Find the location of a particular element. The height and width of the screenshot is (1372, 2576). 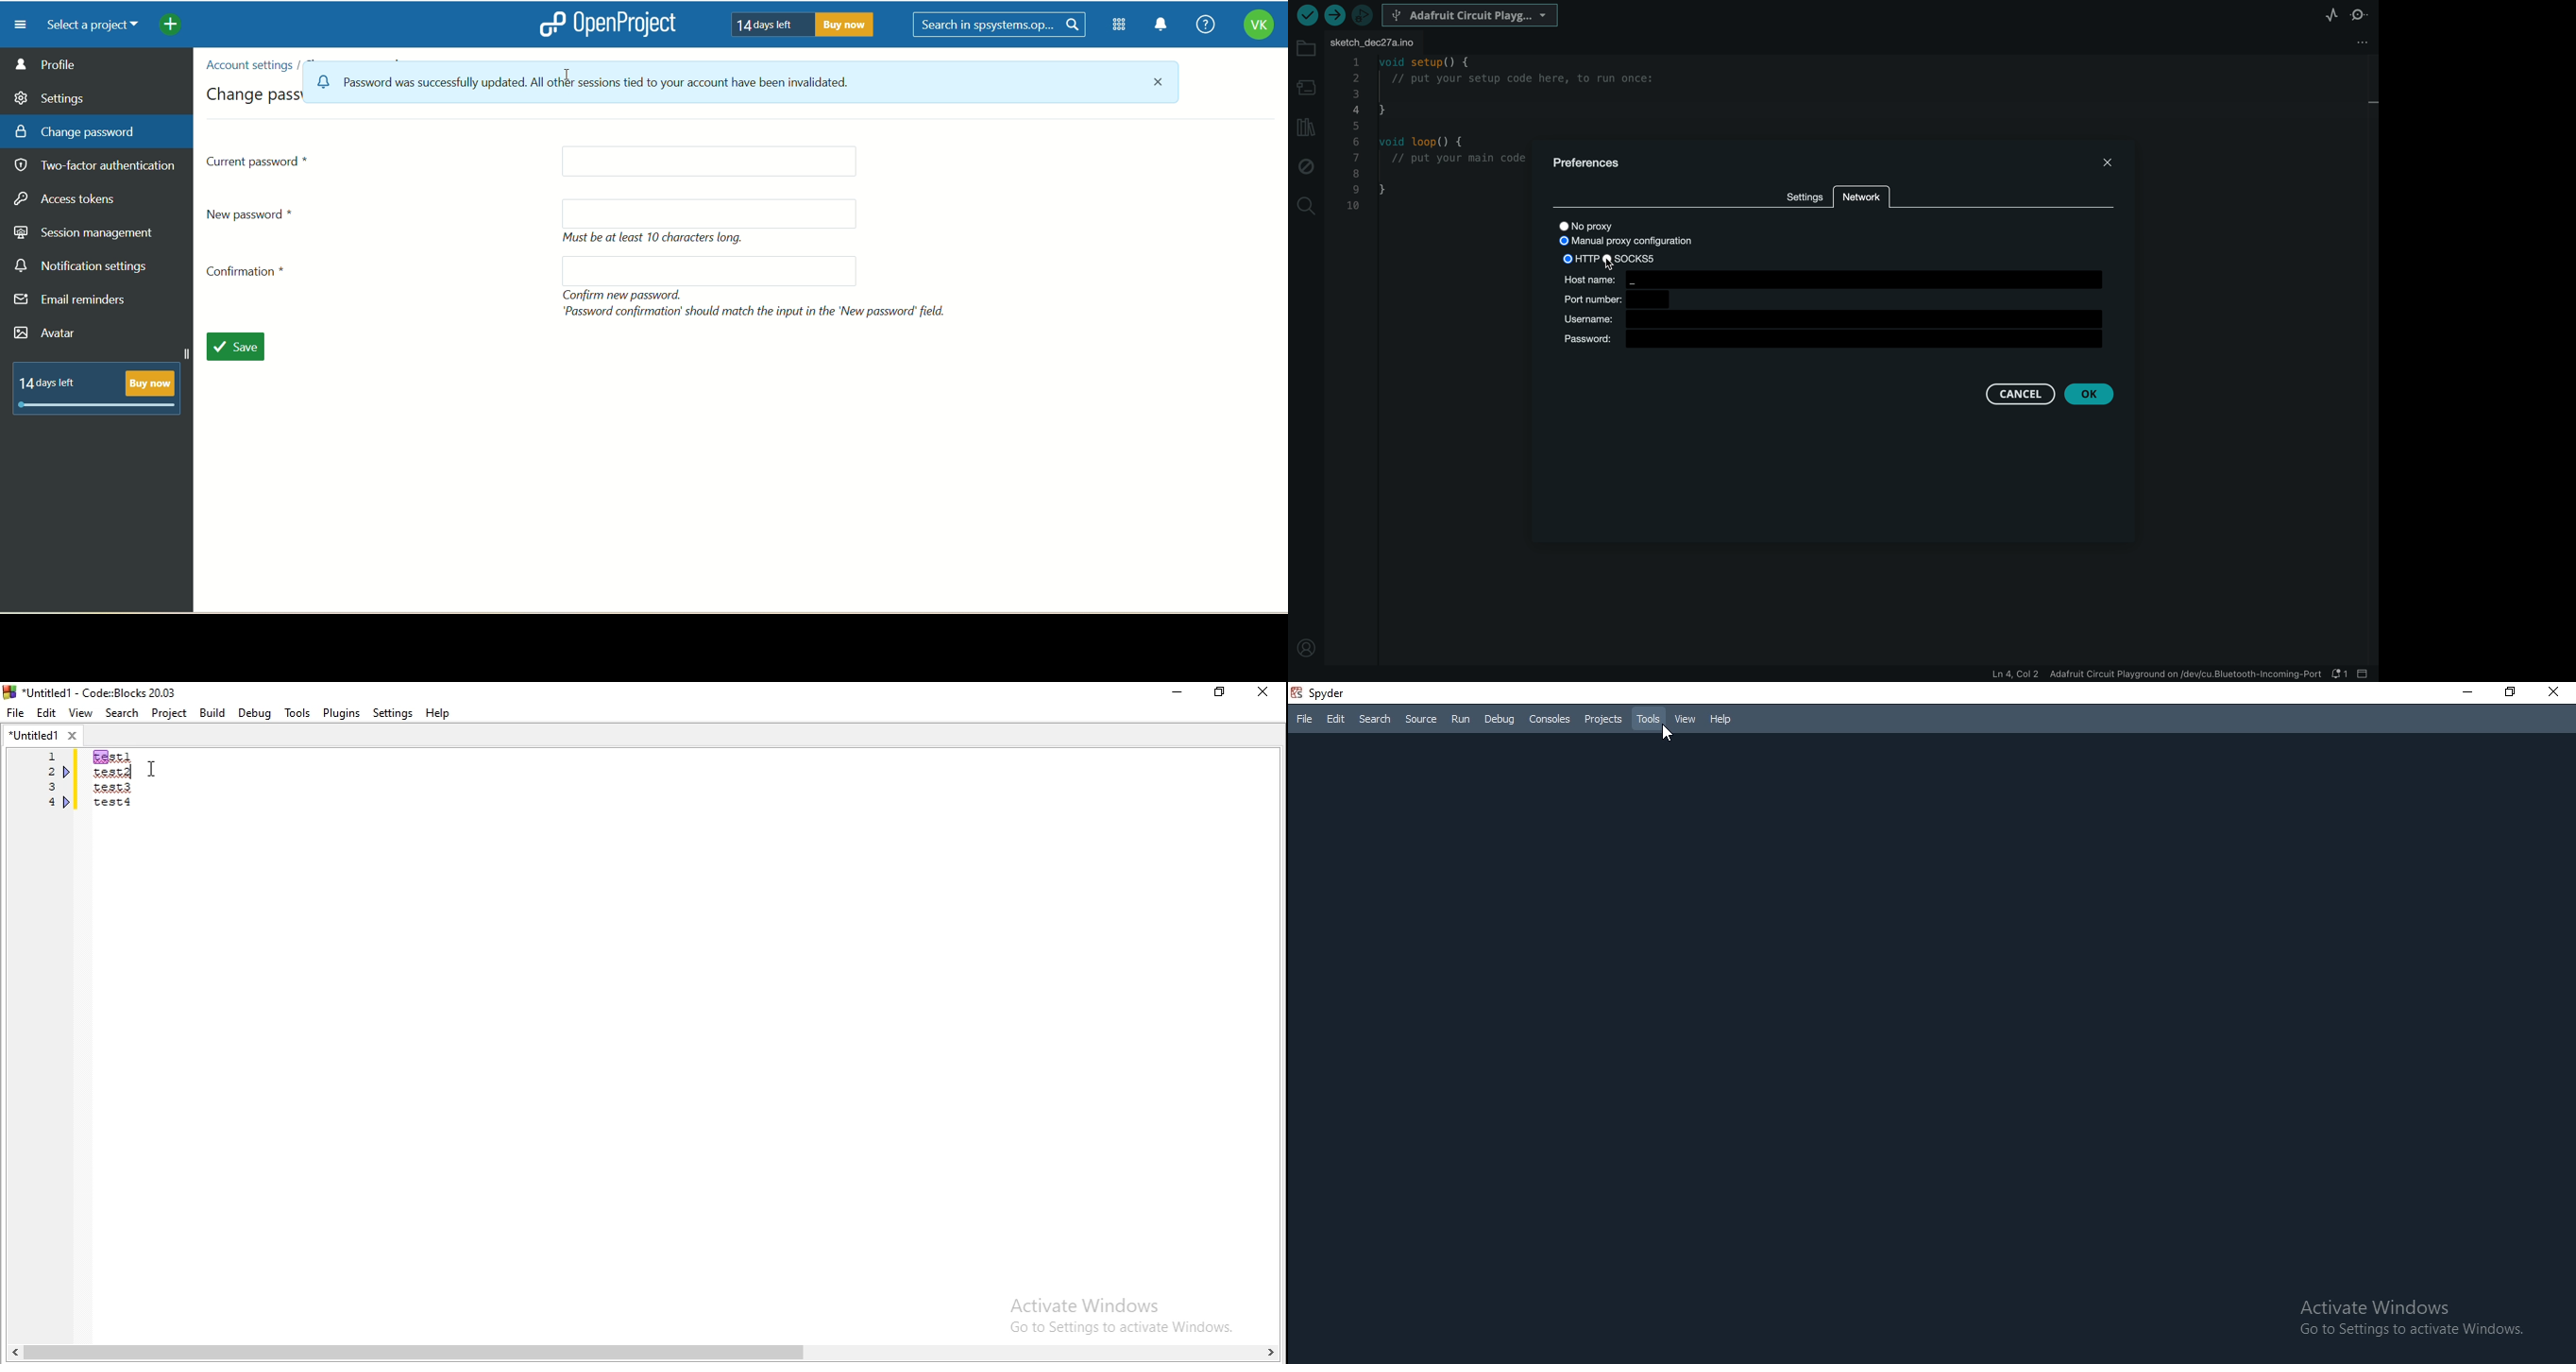

Activate Windows
Go to Settings to activate Windows. is located at coordinates (2409, 1317).